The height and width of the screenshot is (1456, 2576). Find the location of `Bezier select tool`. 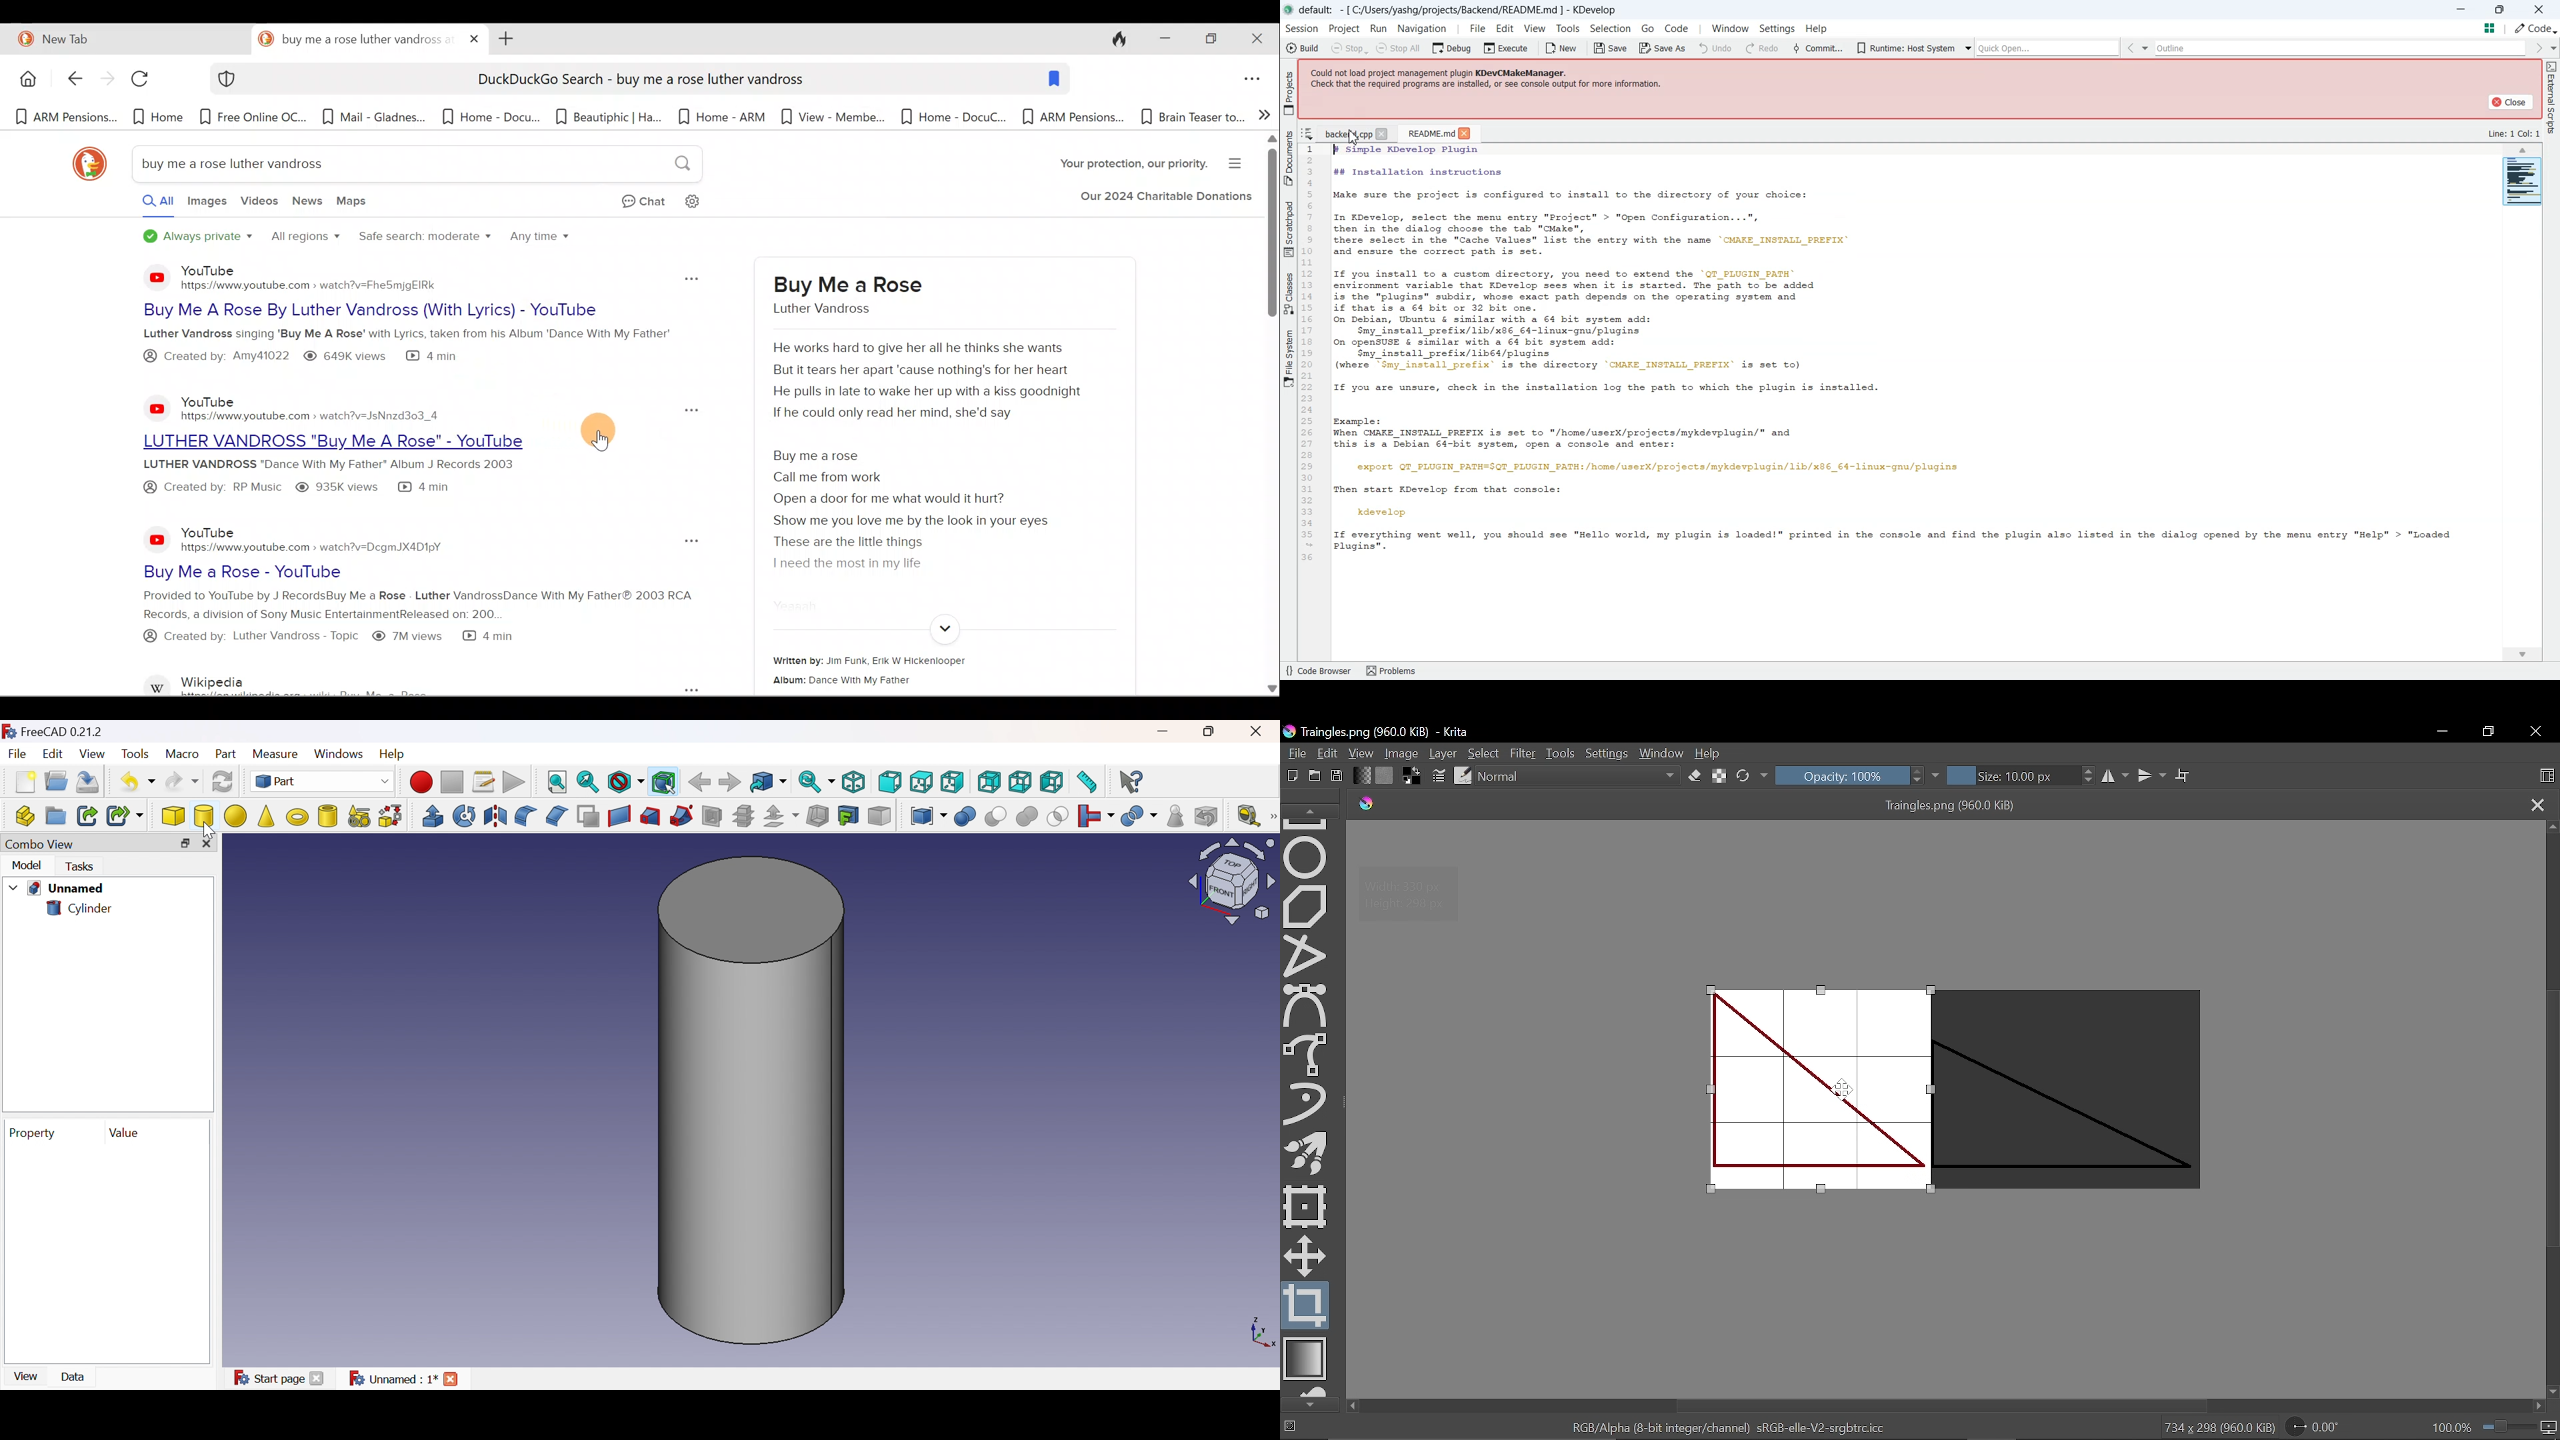

Bezier select tool is located at coordinates (1305, 1006).